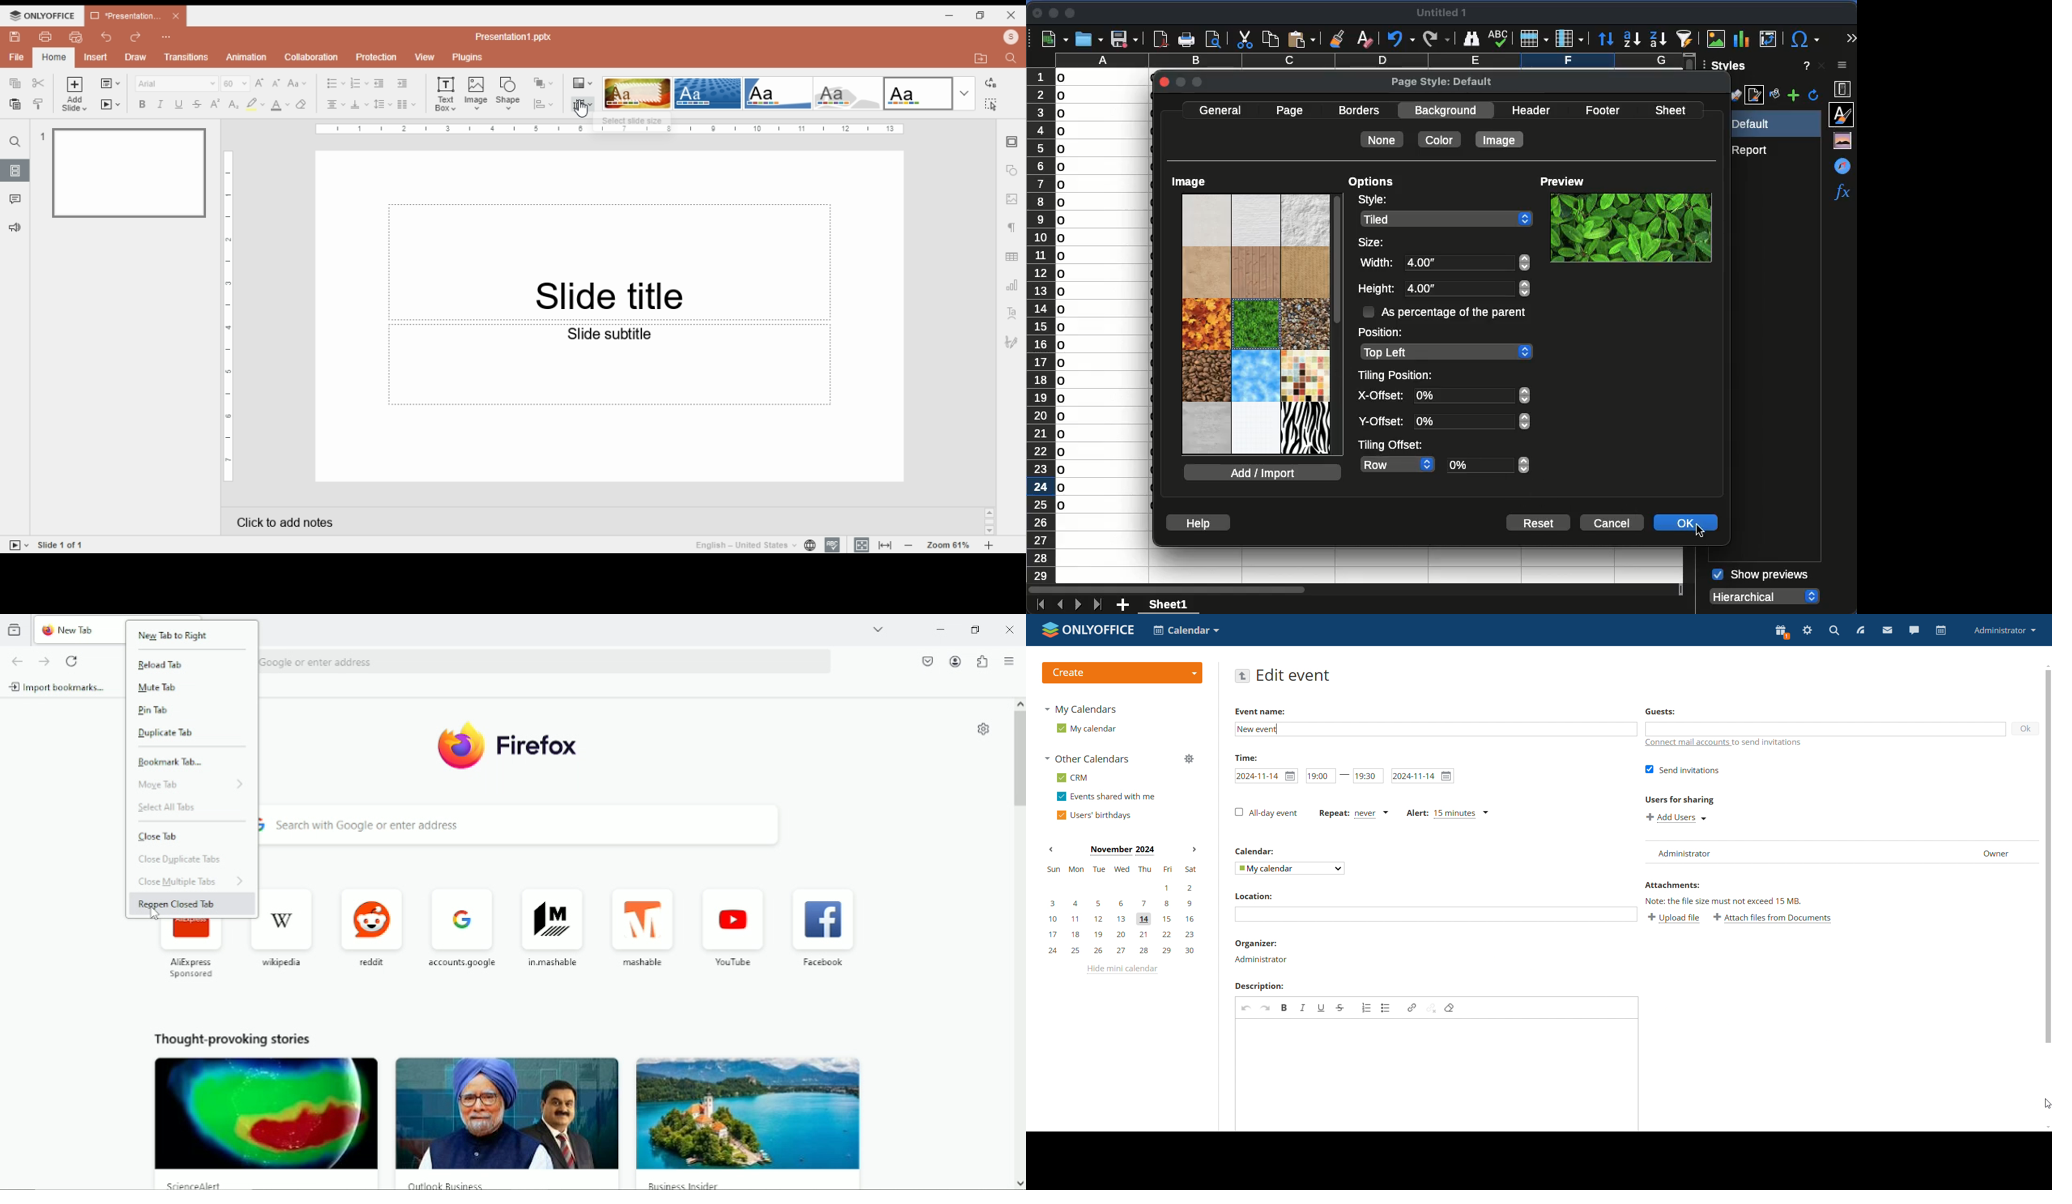 The image size is (2072, 1204). What do you see at coordinates (402, 83) in the screenshot?
I see `increase indent` at bounding box center [402, 83].